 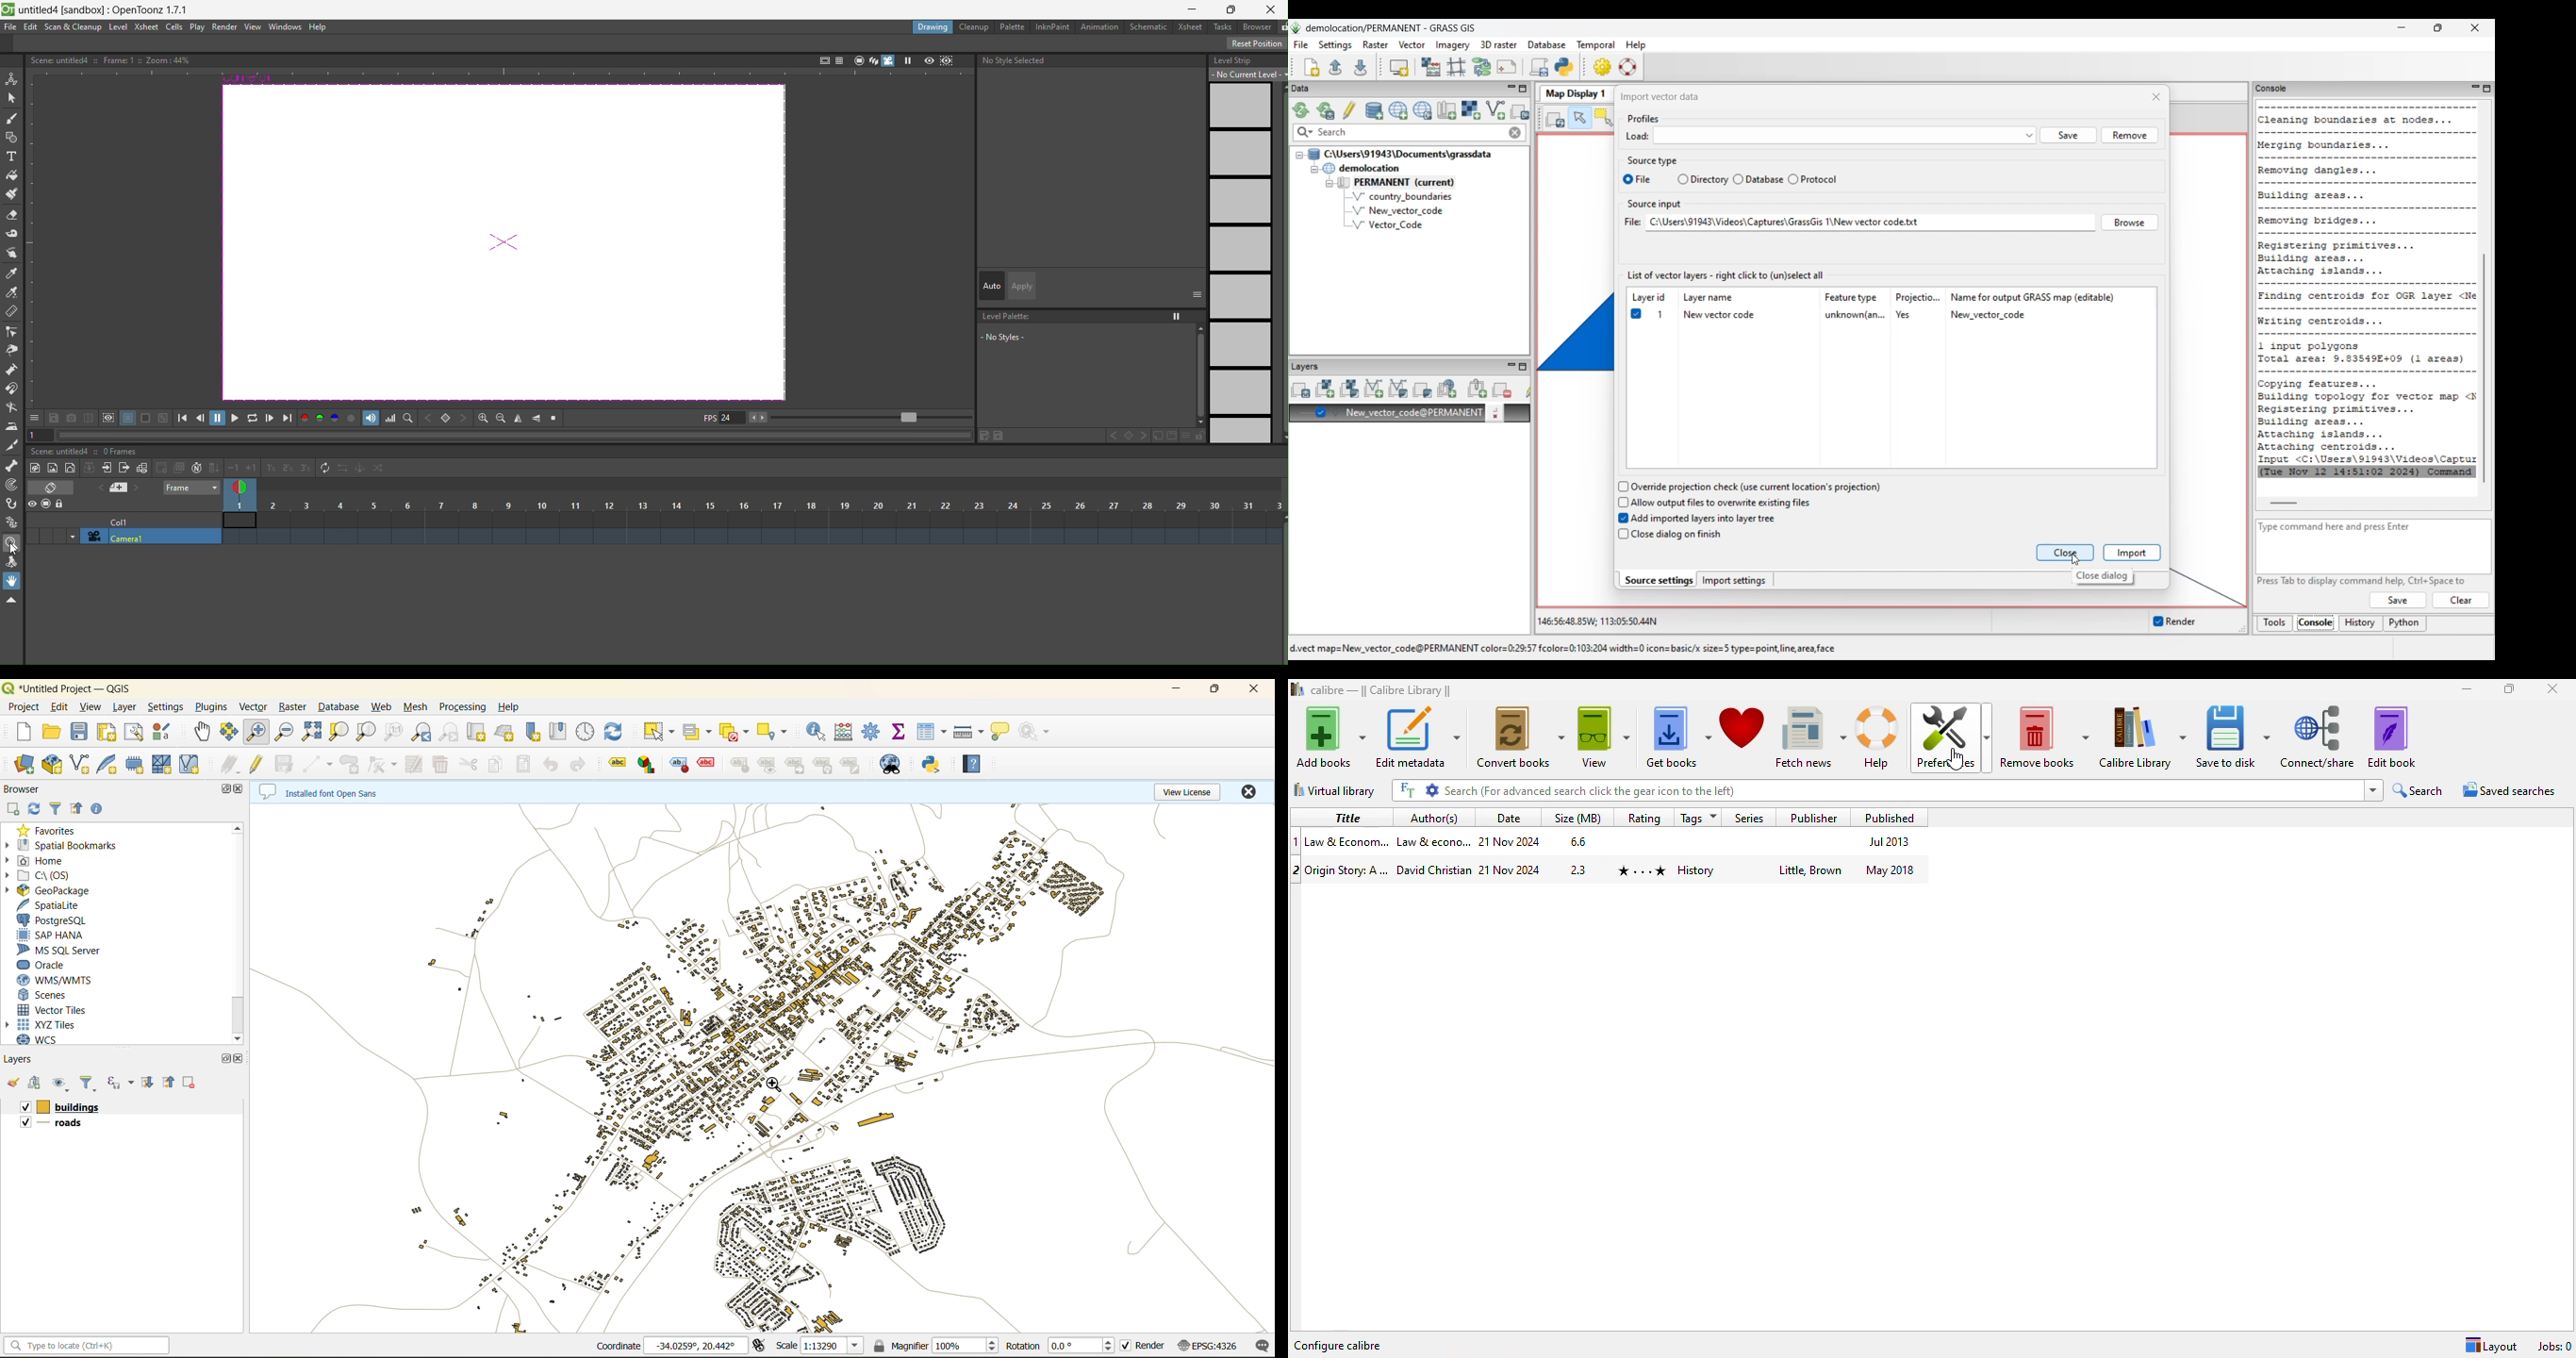 I want to click on delete, so click(x=439, y=765).